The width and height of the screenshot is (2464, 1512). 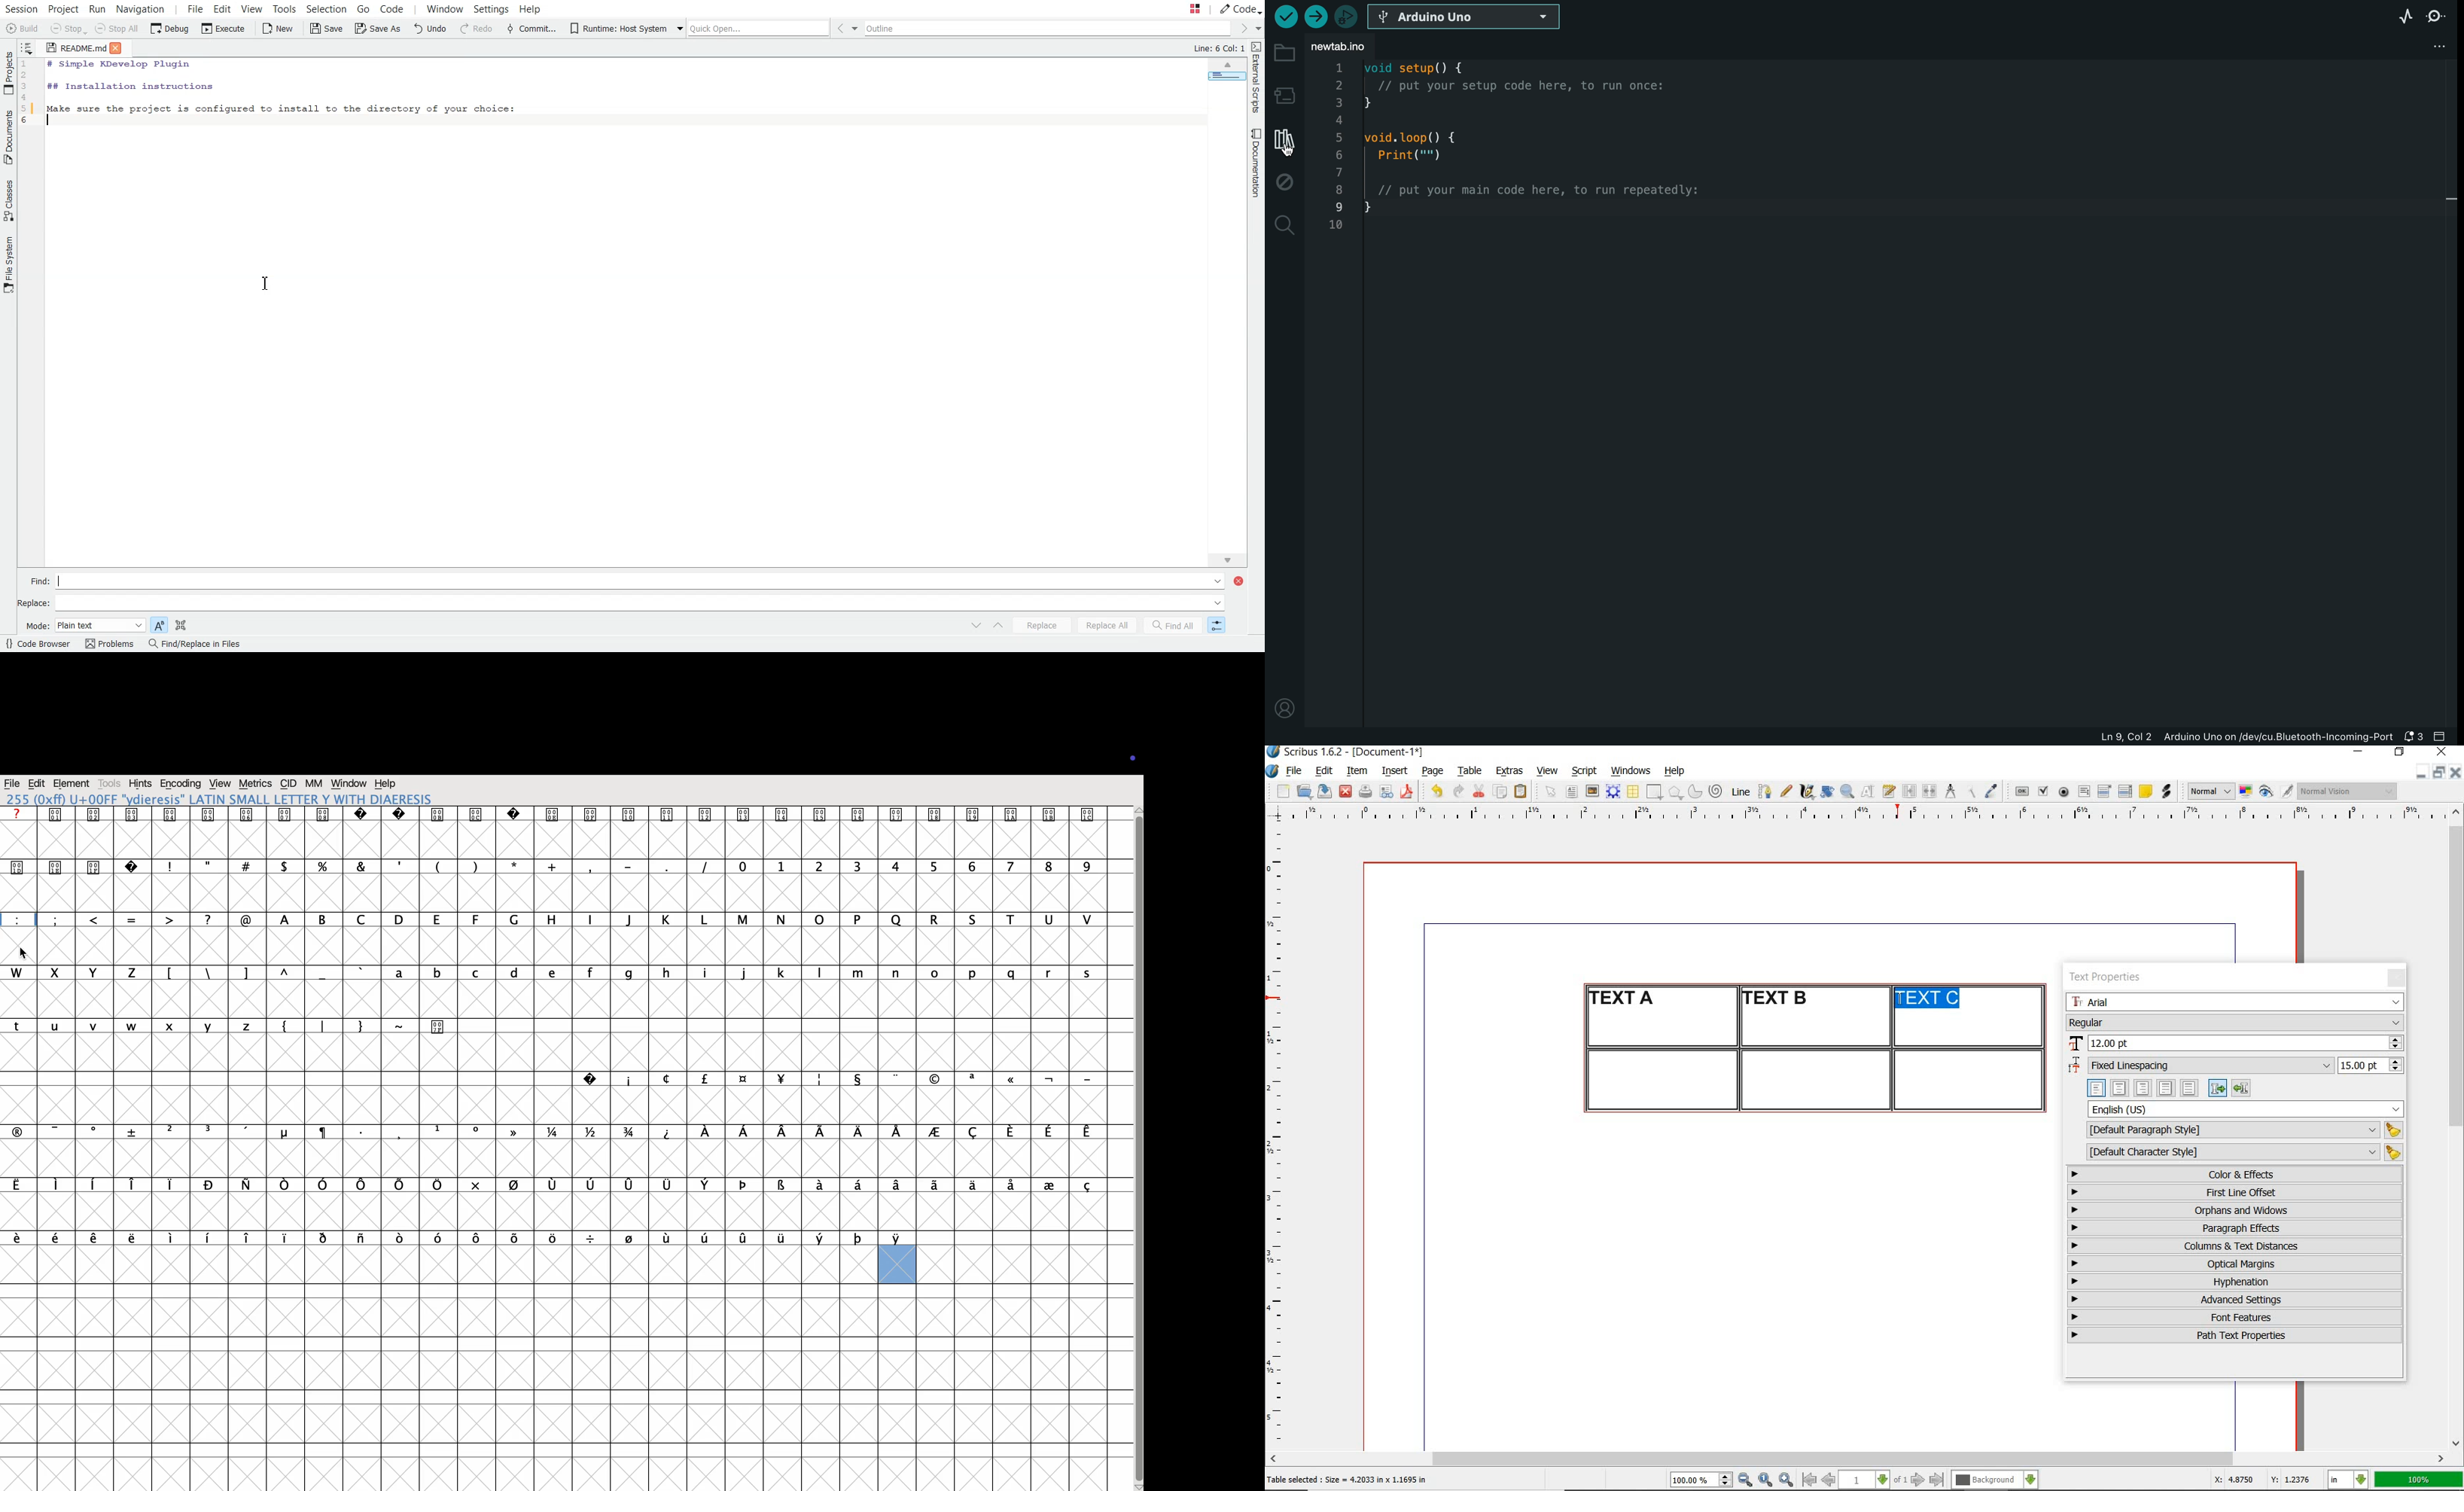 I want to click on cut, so click(x=1479, y=790).